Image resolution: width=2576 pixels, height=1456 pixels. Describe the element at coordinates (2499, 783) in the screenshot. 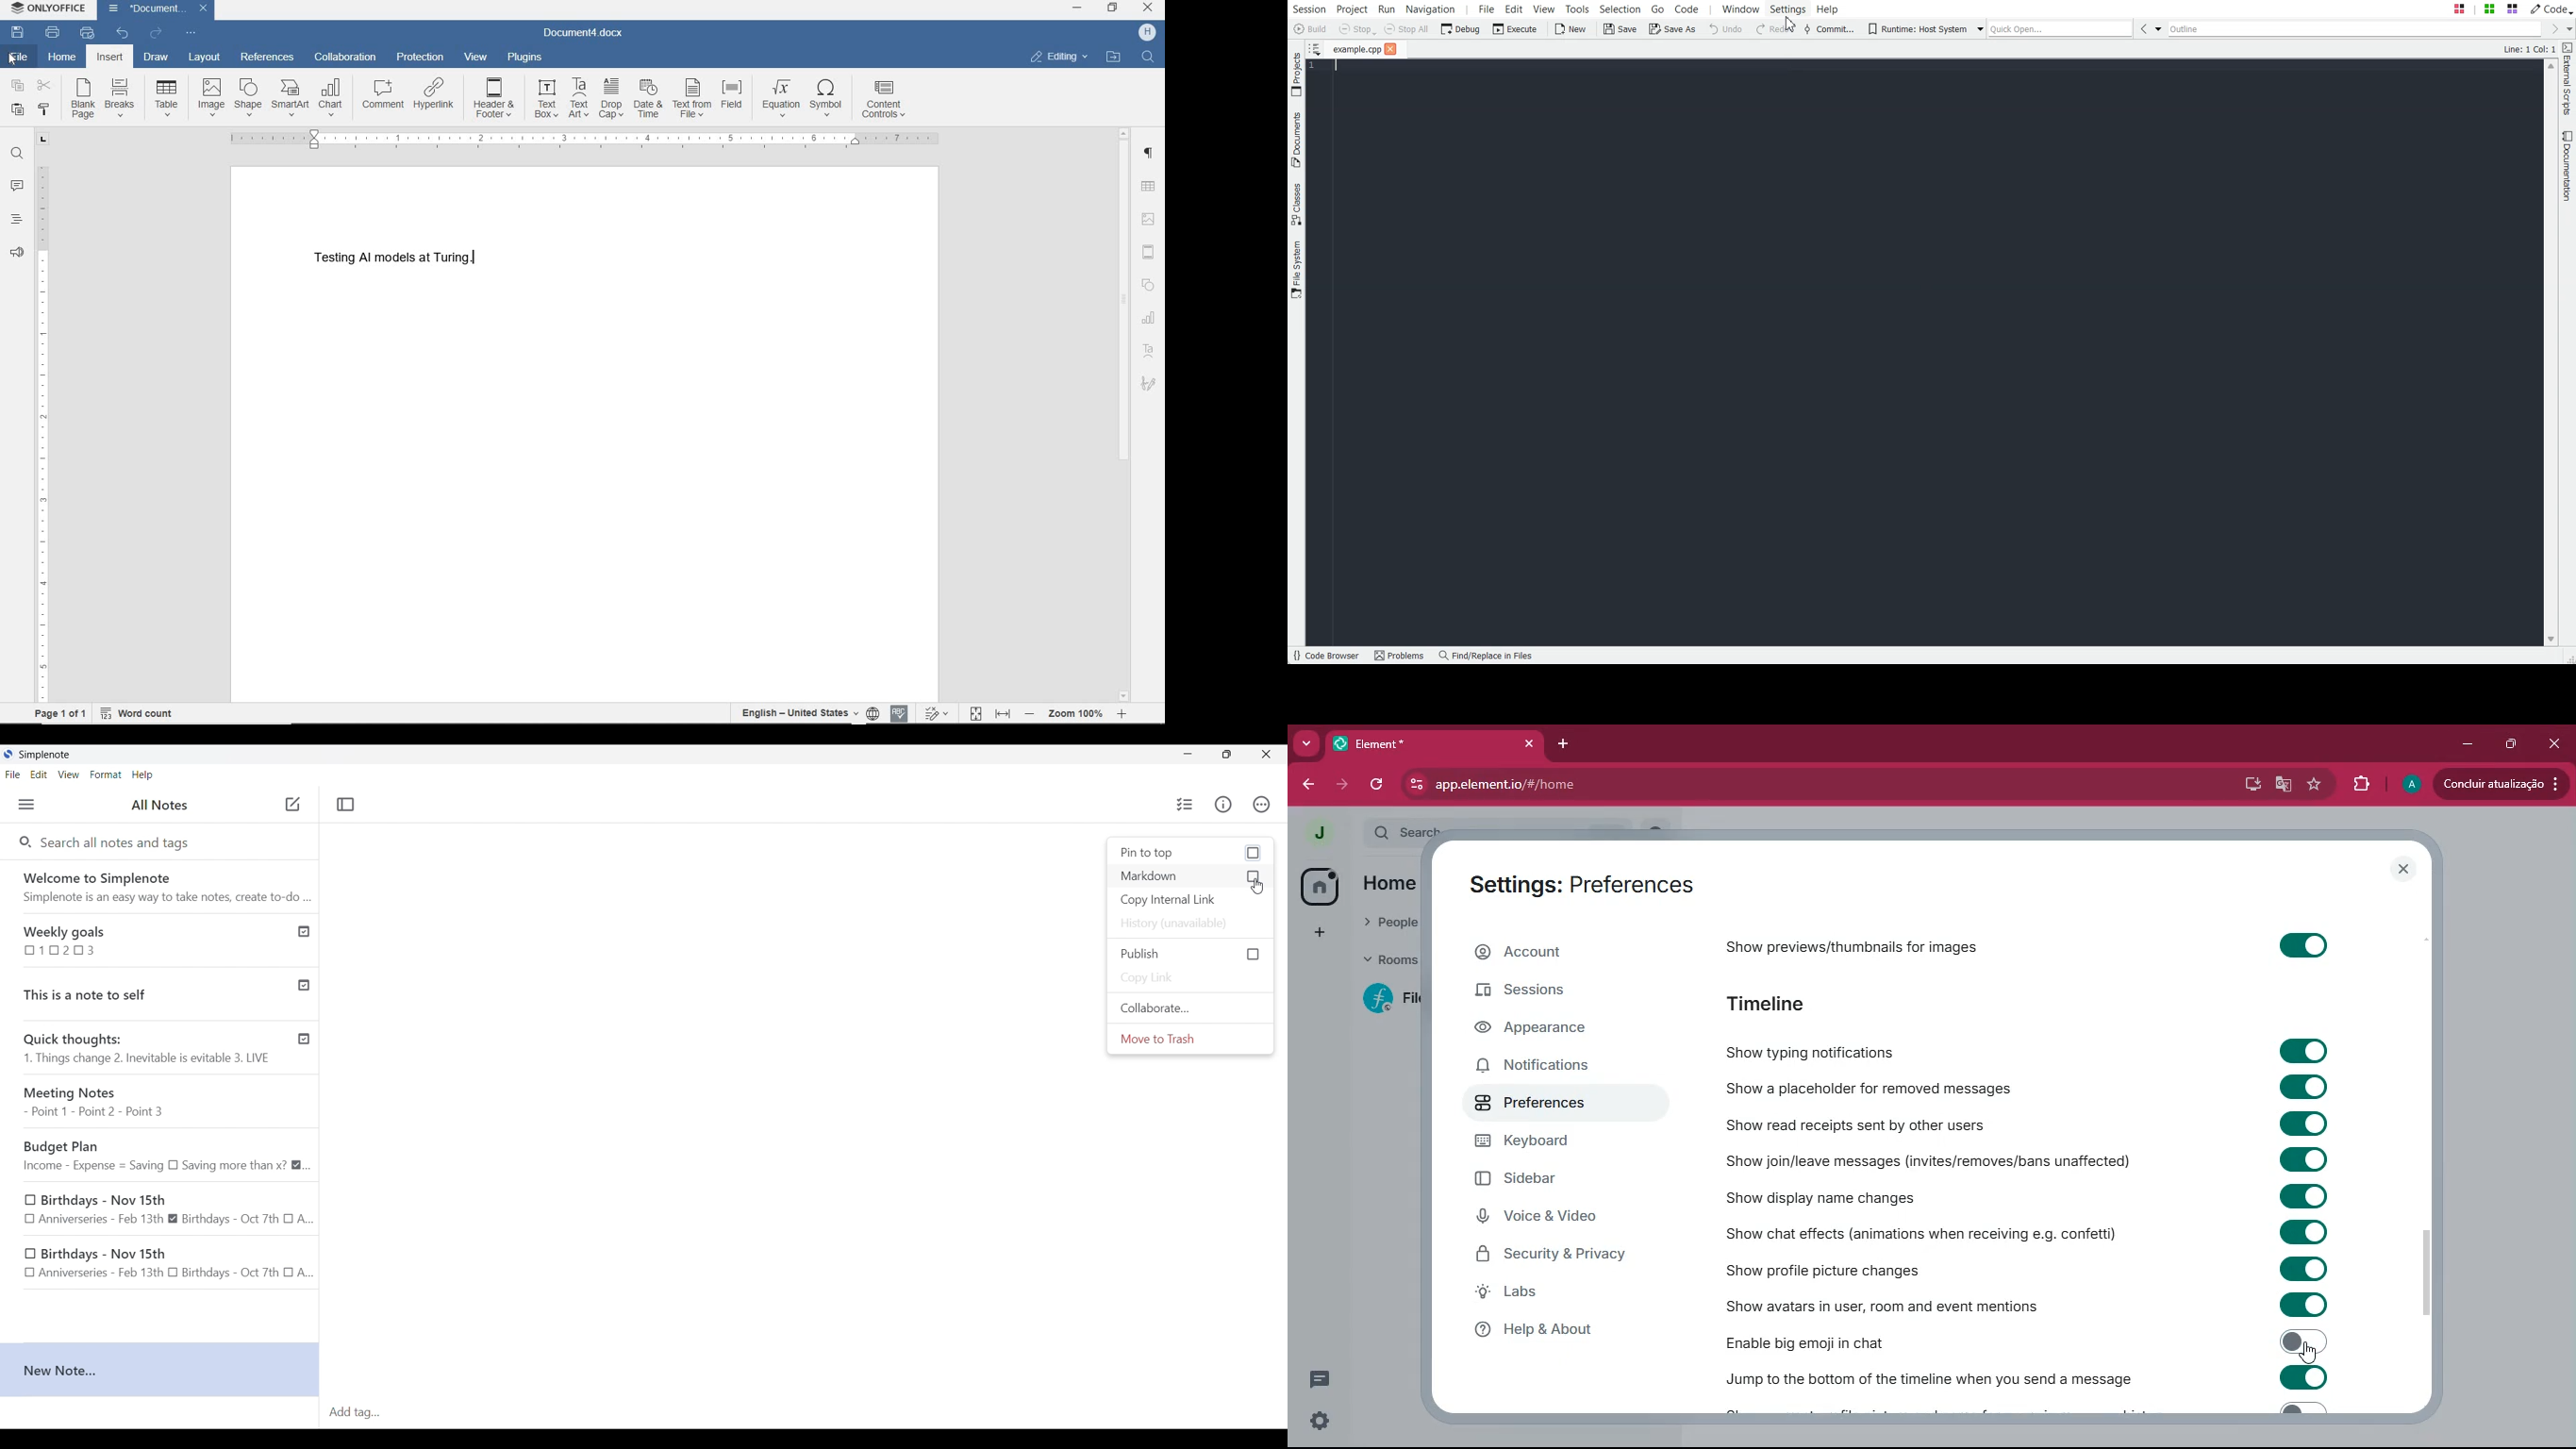

I see `concluir atualizacao` at that location.